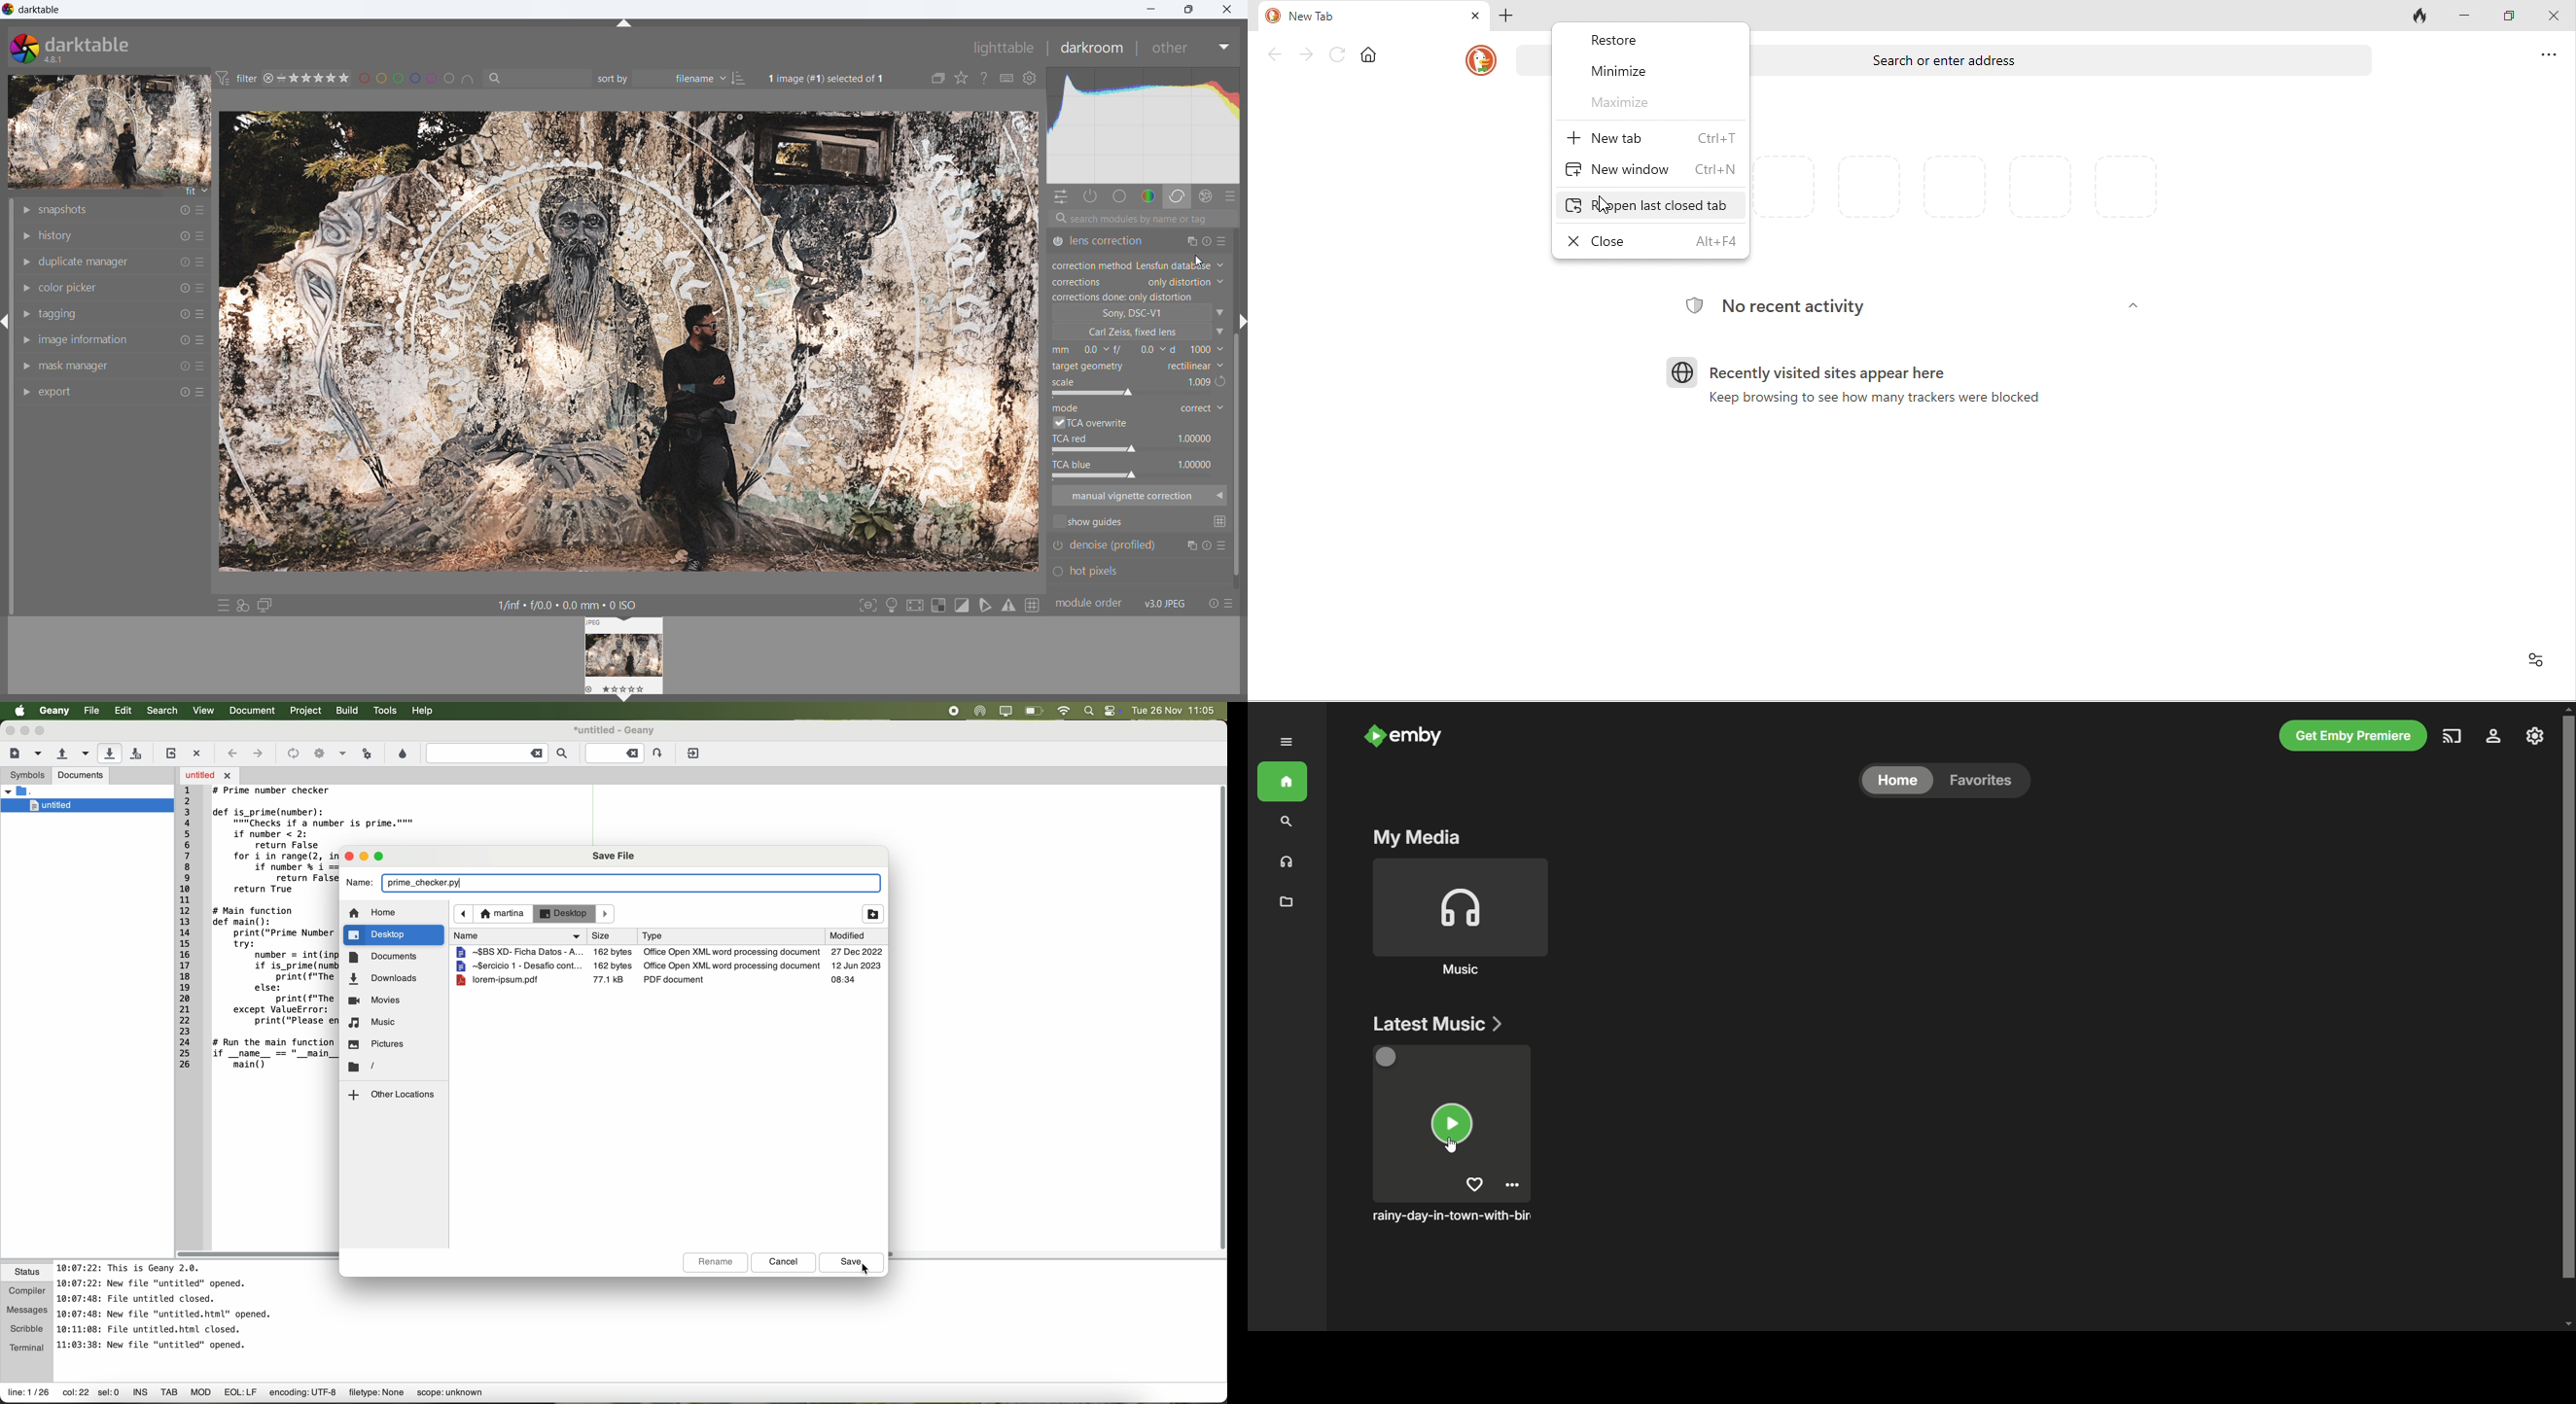 The height and width of the screenshot is (1428, 2576). Describe the element at coordinates (1080, 350) in the screenshot. I see `focal length` at that location.